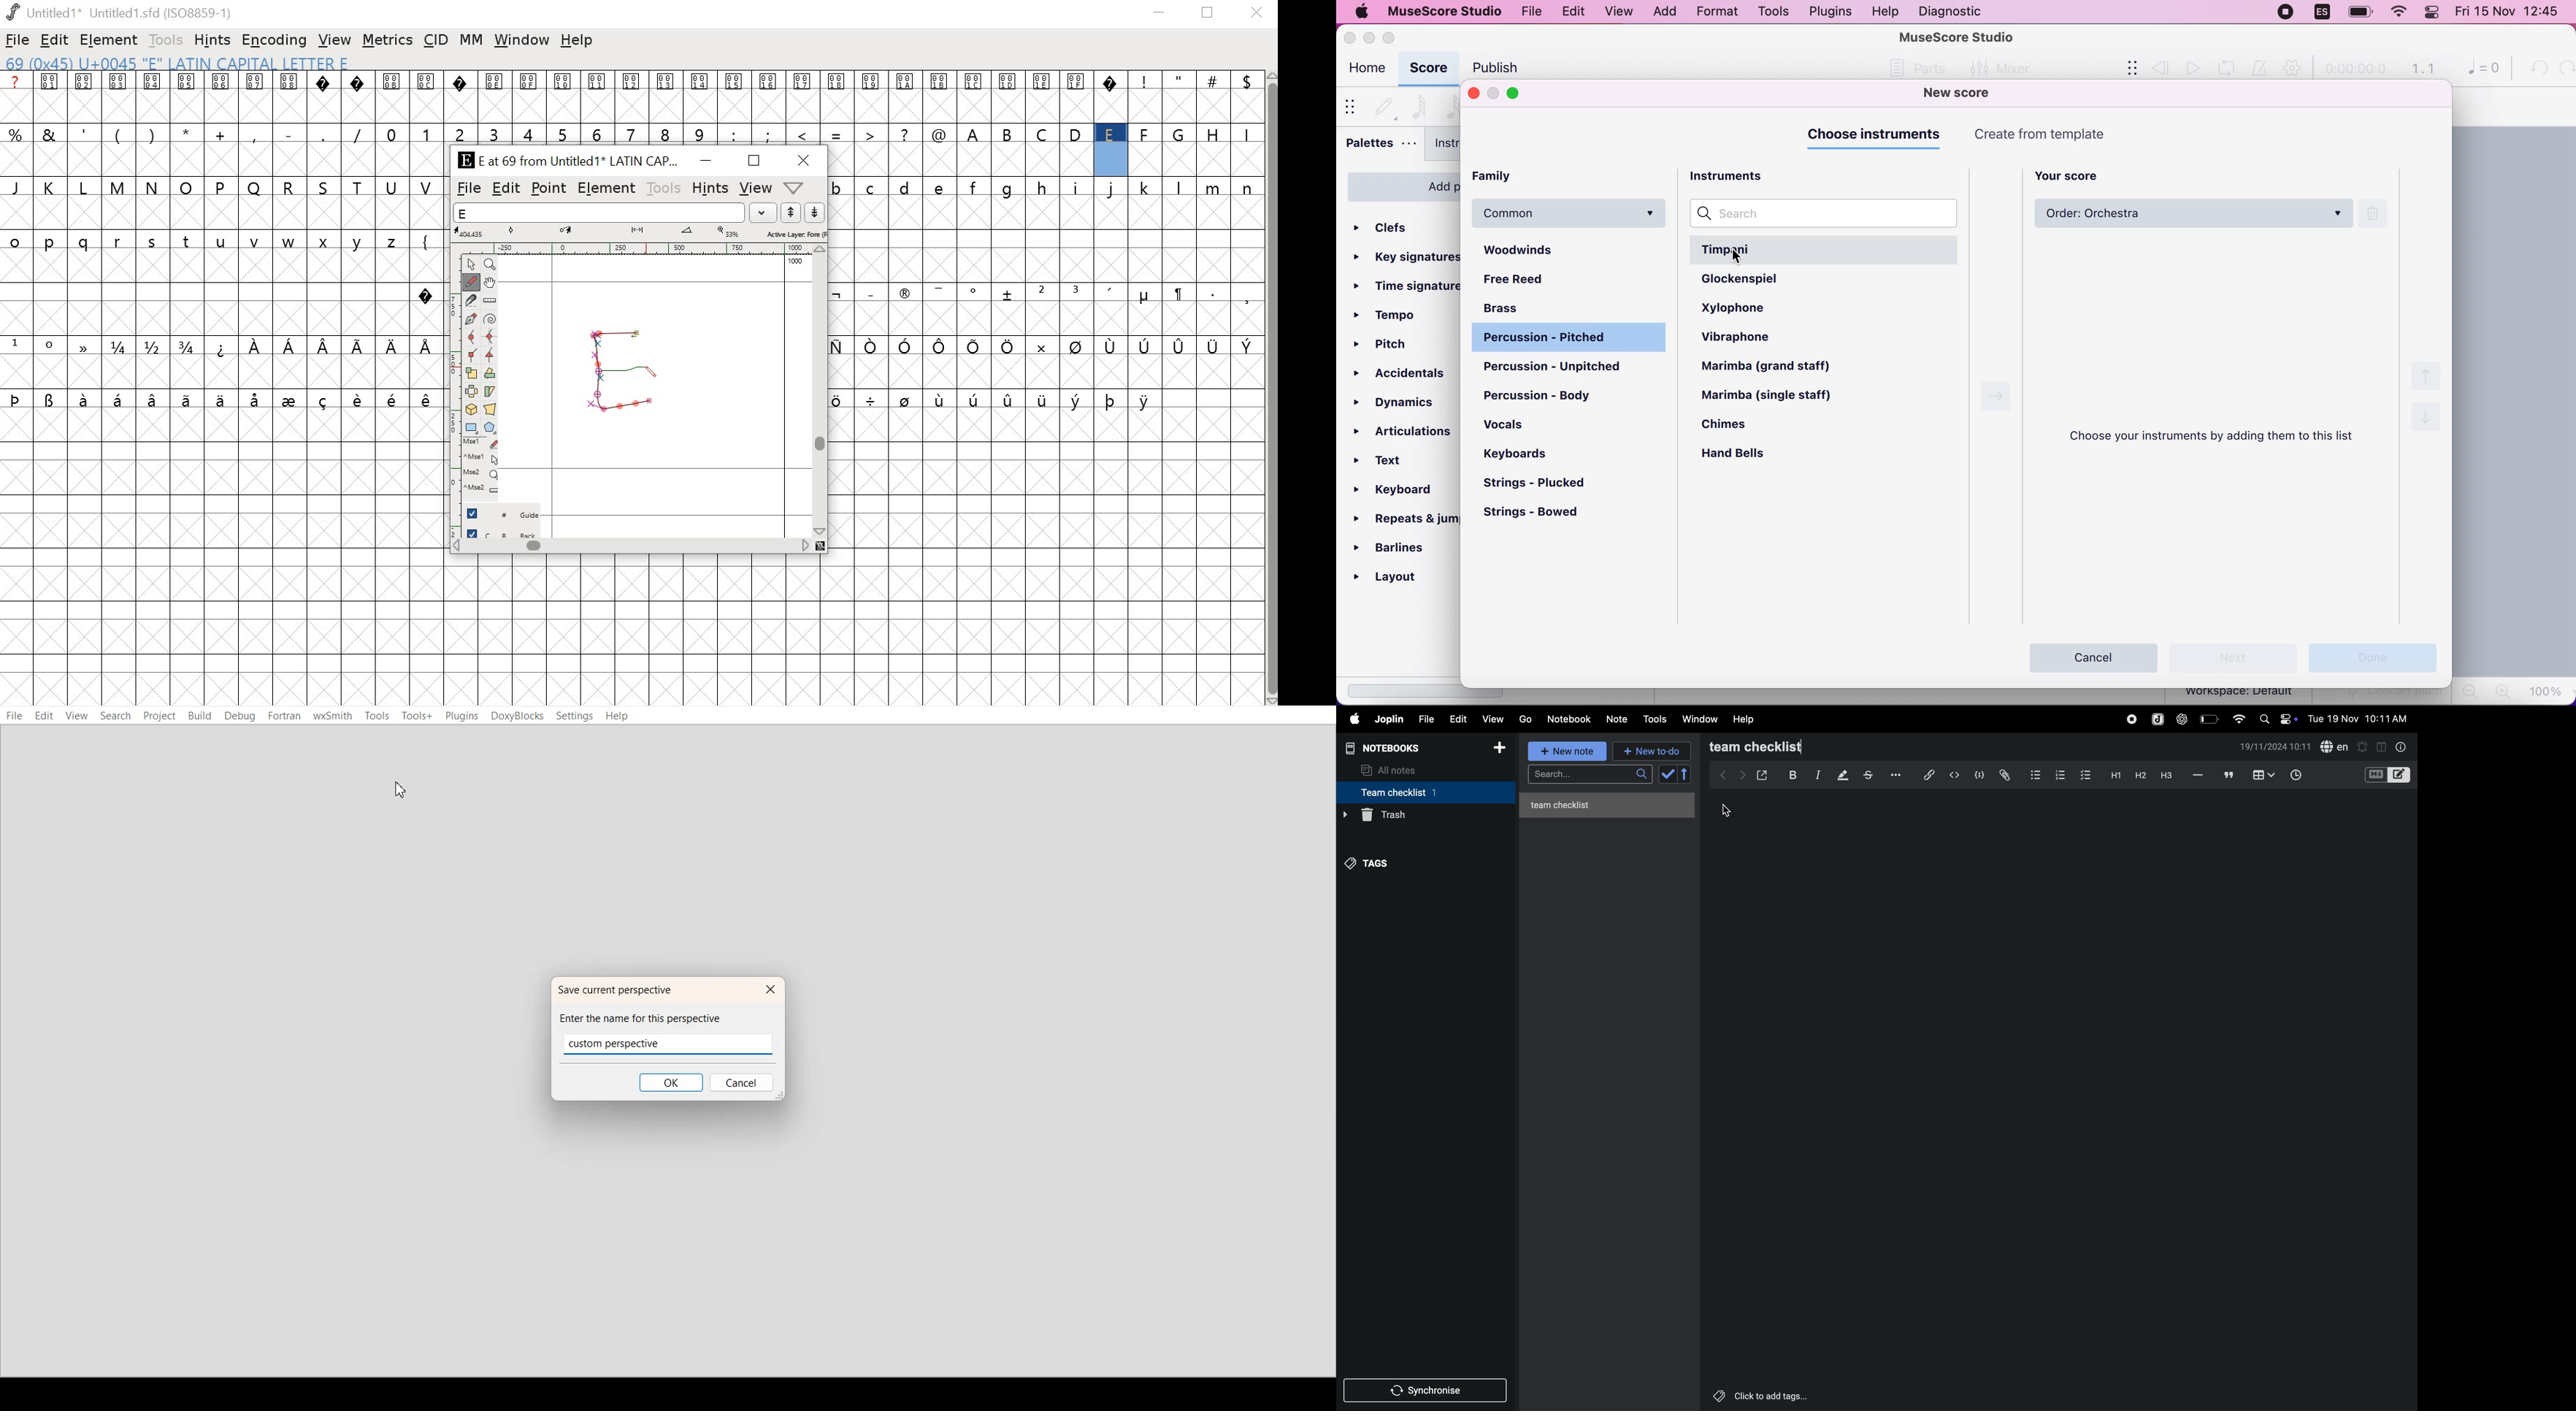  What do you see at coordinates (2291, 719) in the screenshot?
I see `on/off` at bounding box center [2291, 719].